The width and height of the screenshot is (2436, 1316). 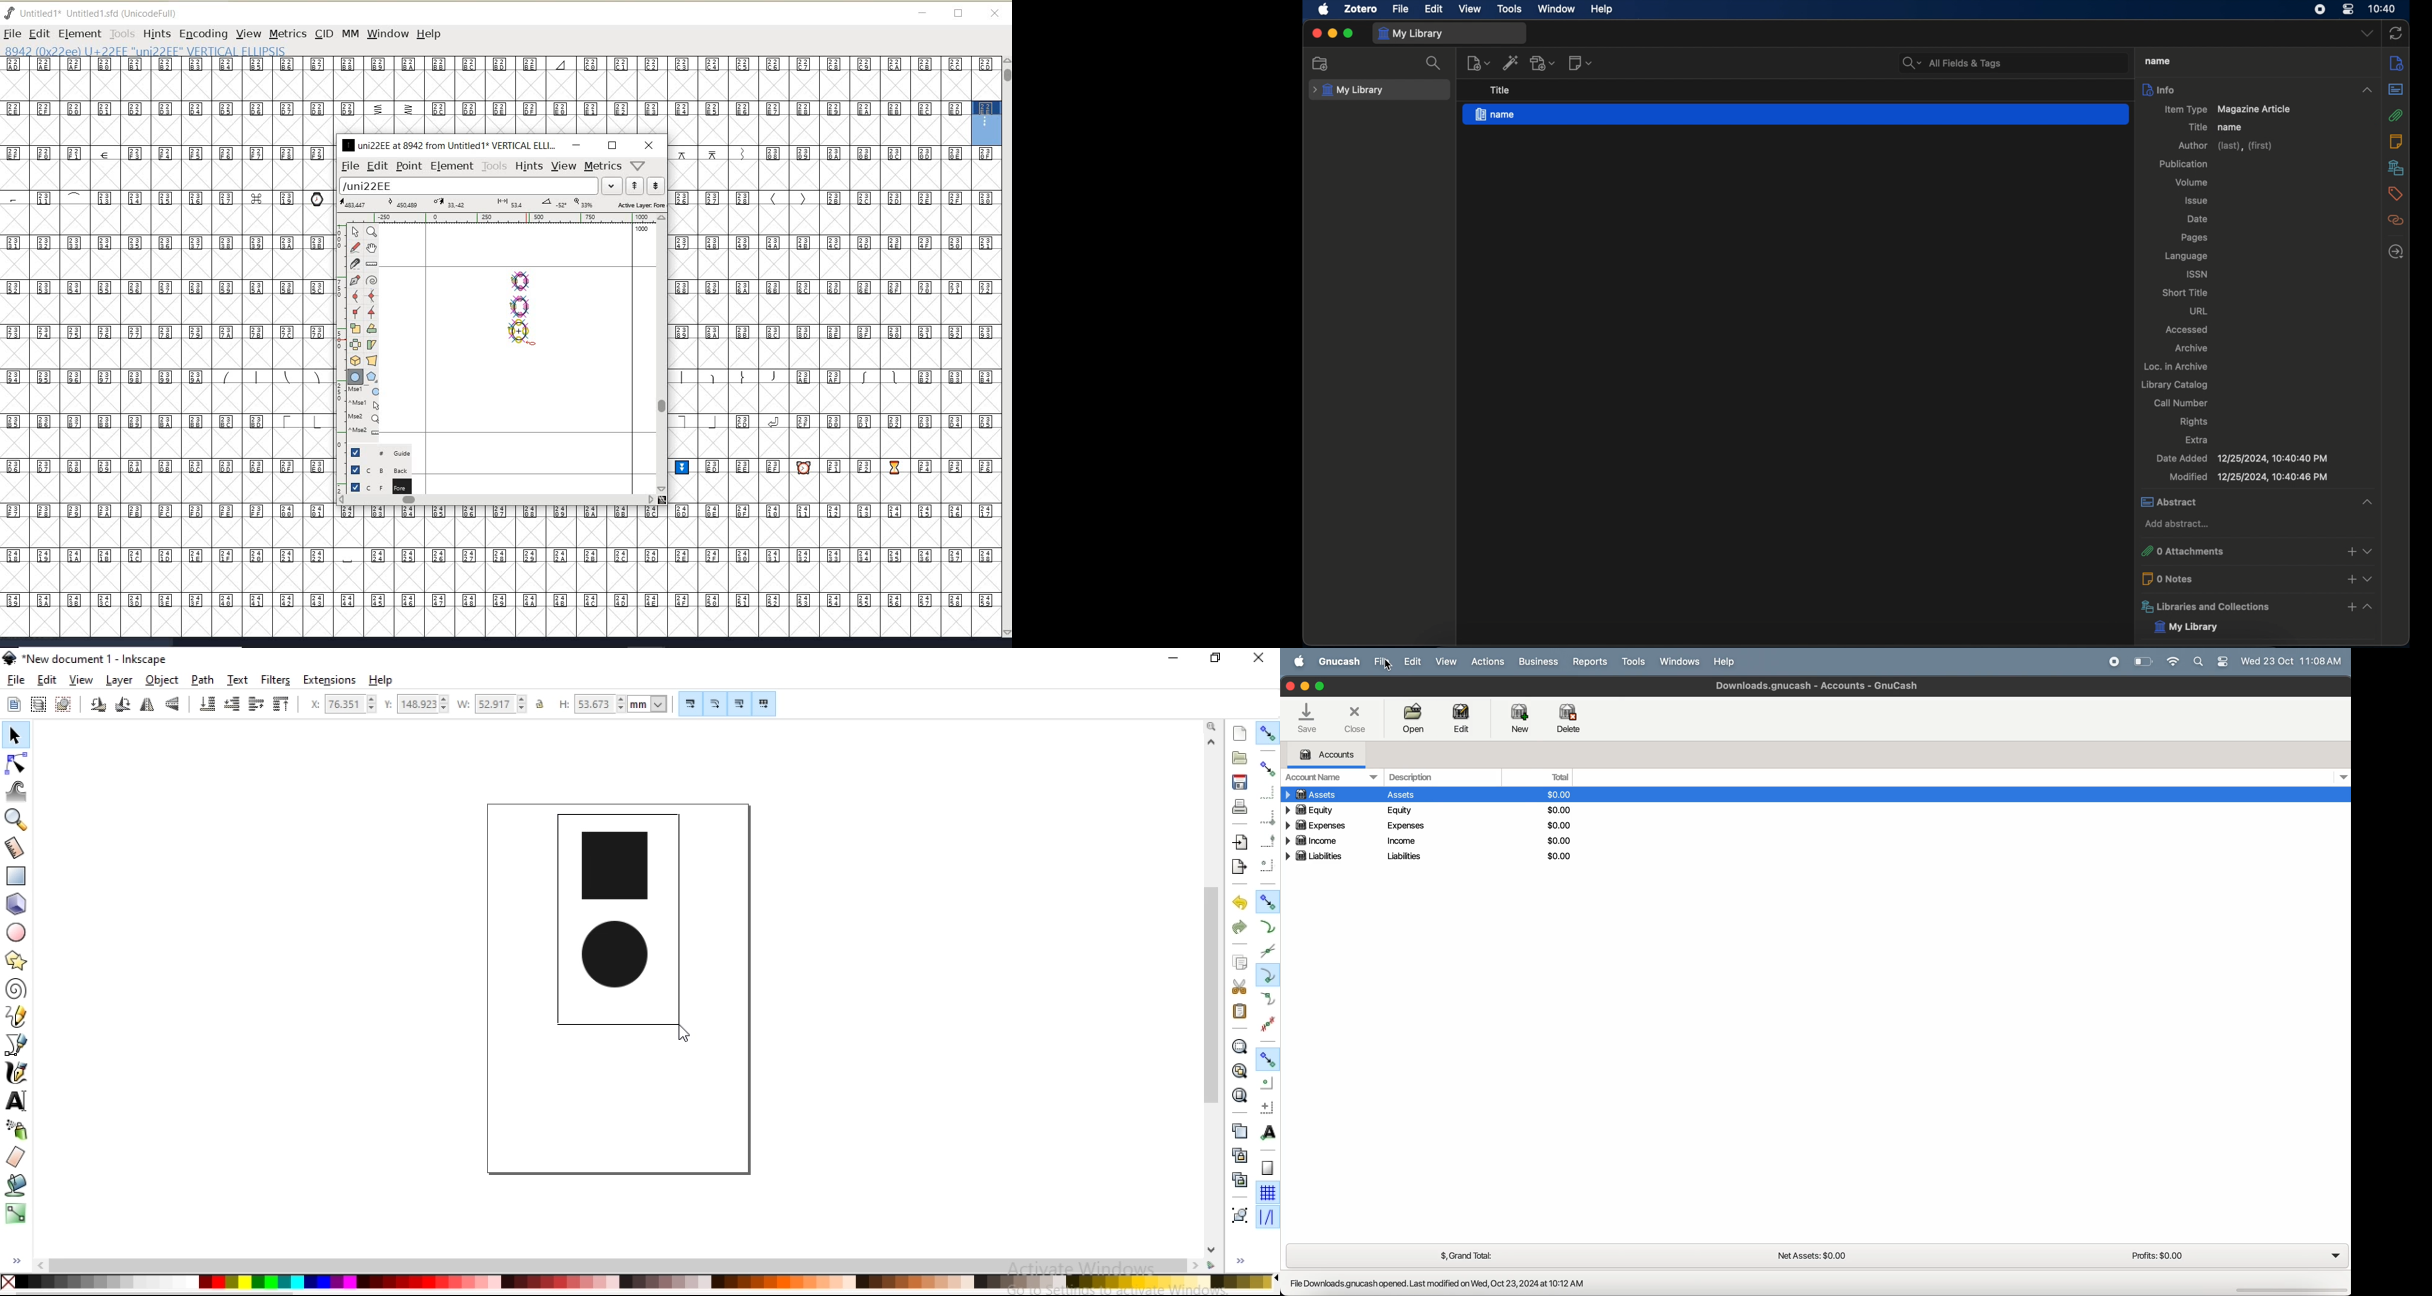 What do you see at coordinates (1239, 1070) in the screenshot?
I see `zoom to fit drawing` at bounding box center [1239, 1070].